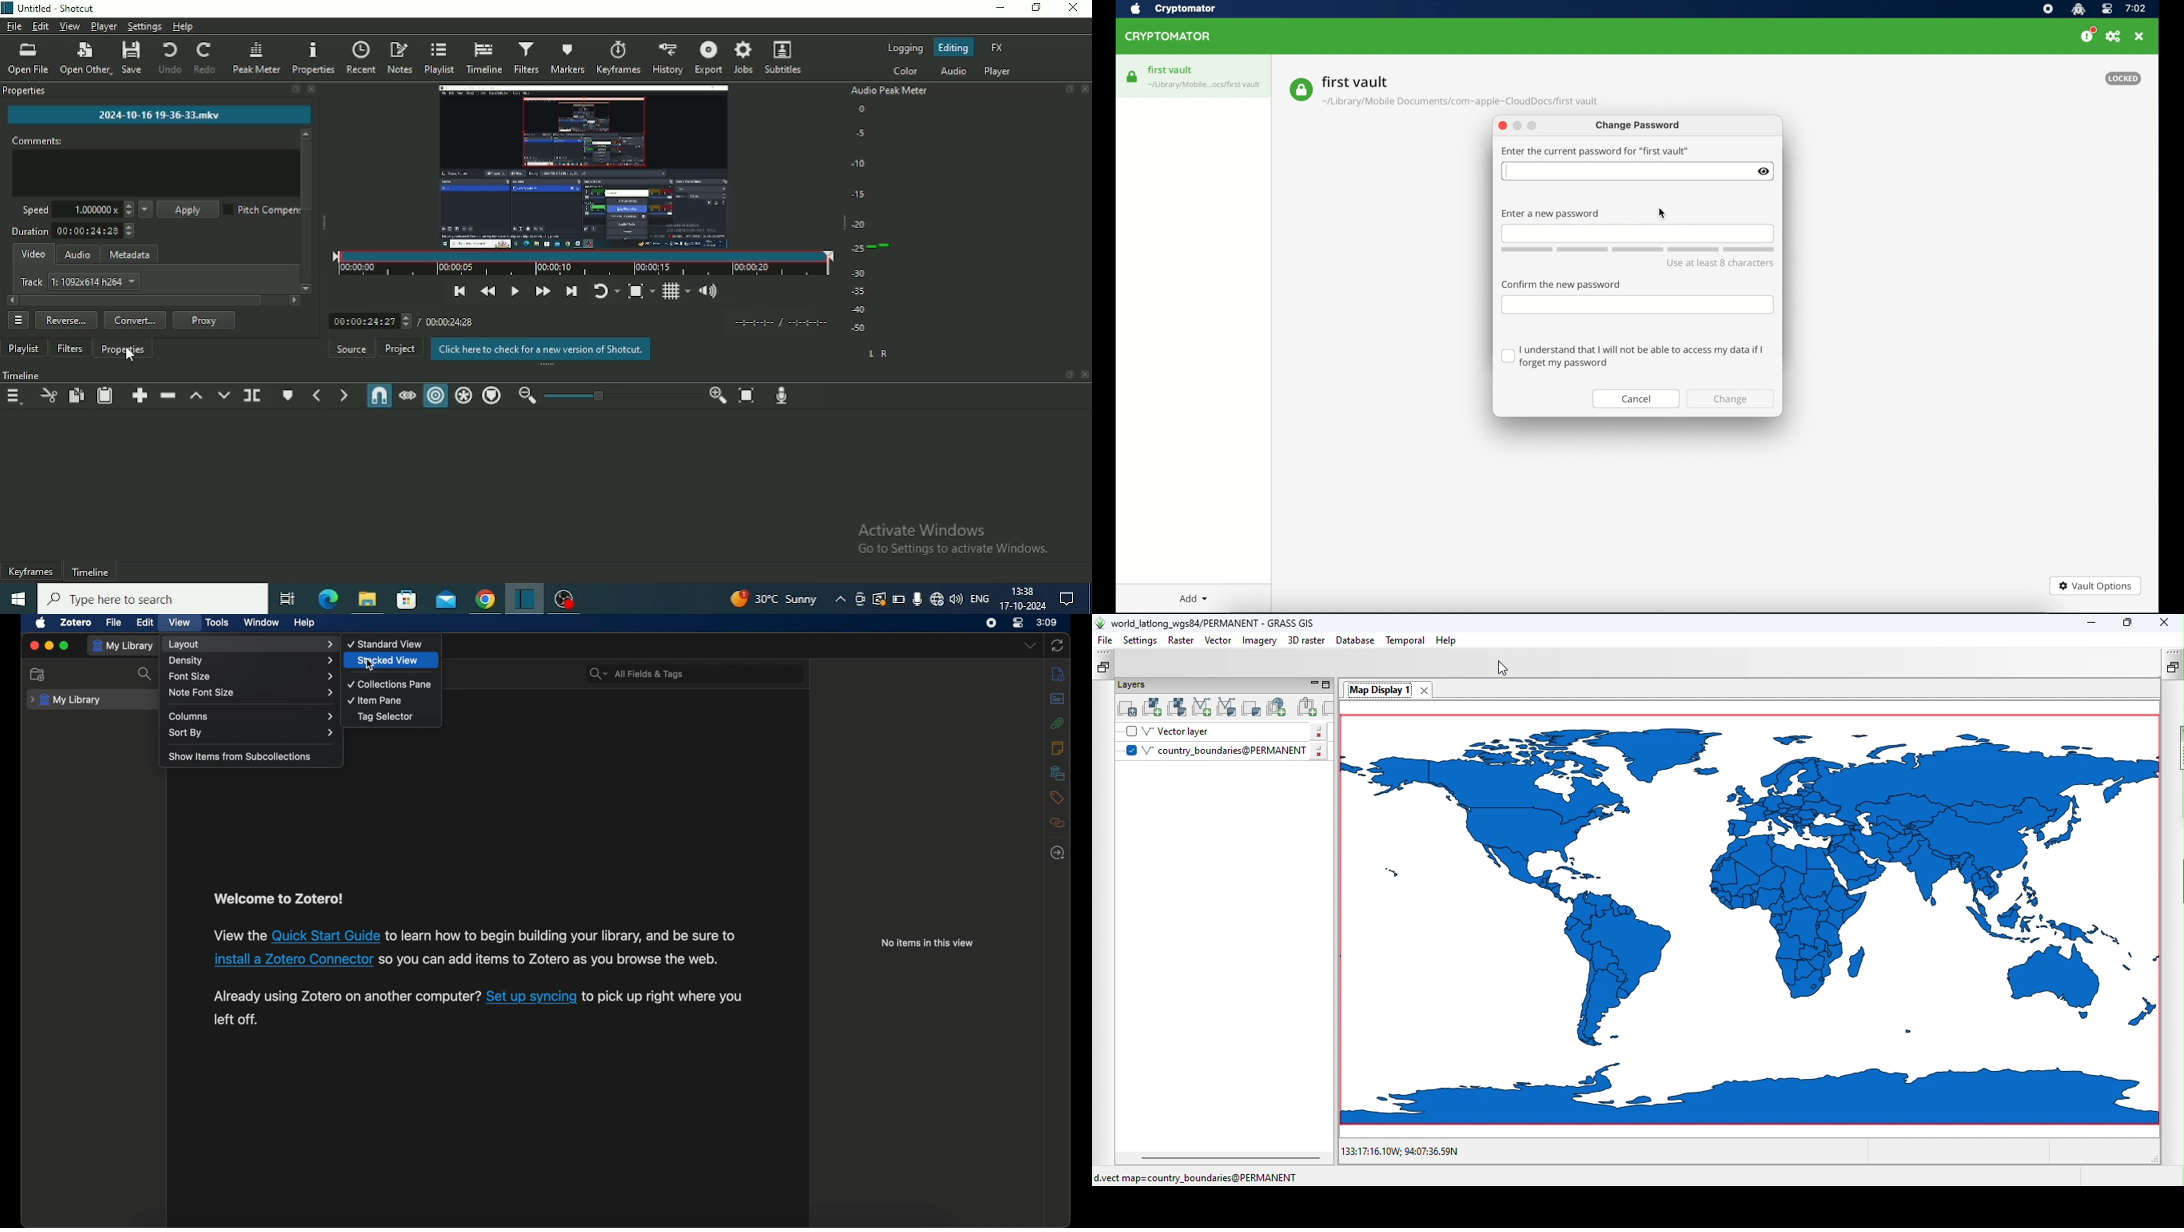 Image resolution: width=2184 pixels, height=1232 pixels. I want to click on Copy, so click(75, 395).